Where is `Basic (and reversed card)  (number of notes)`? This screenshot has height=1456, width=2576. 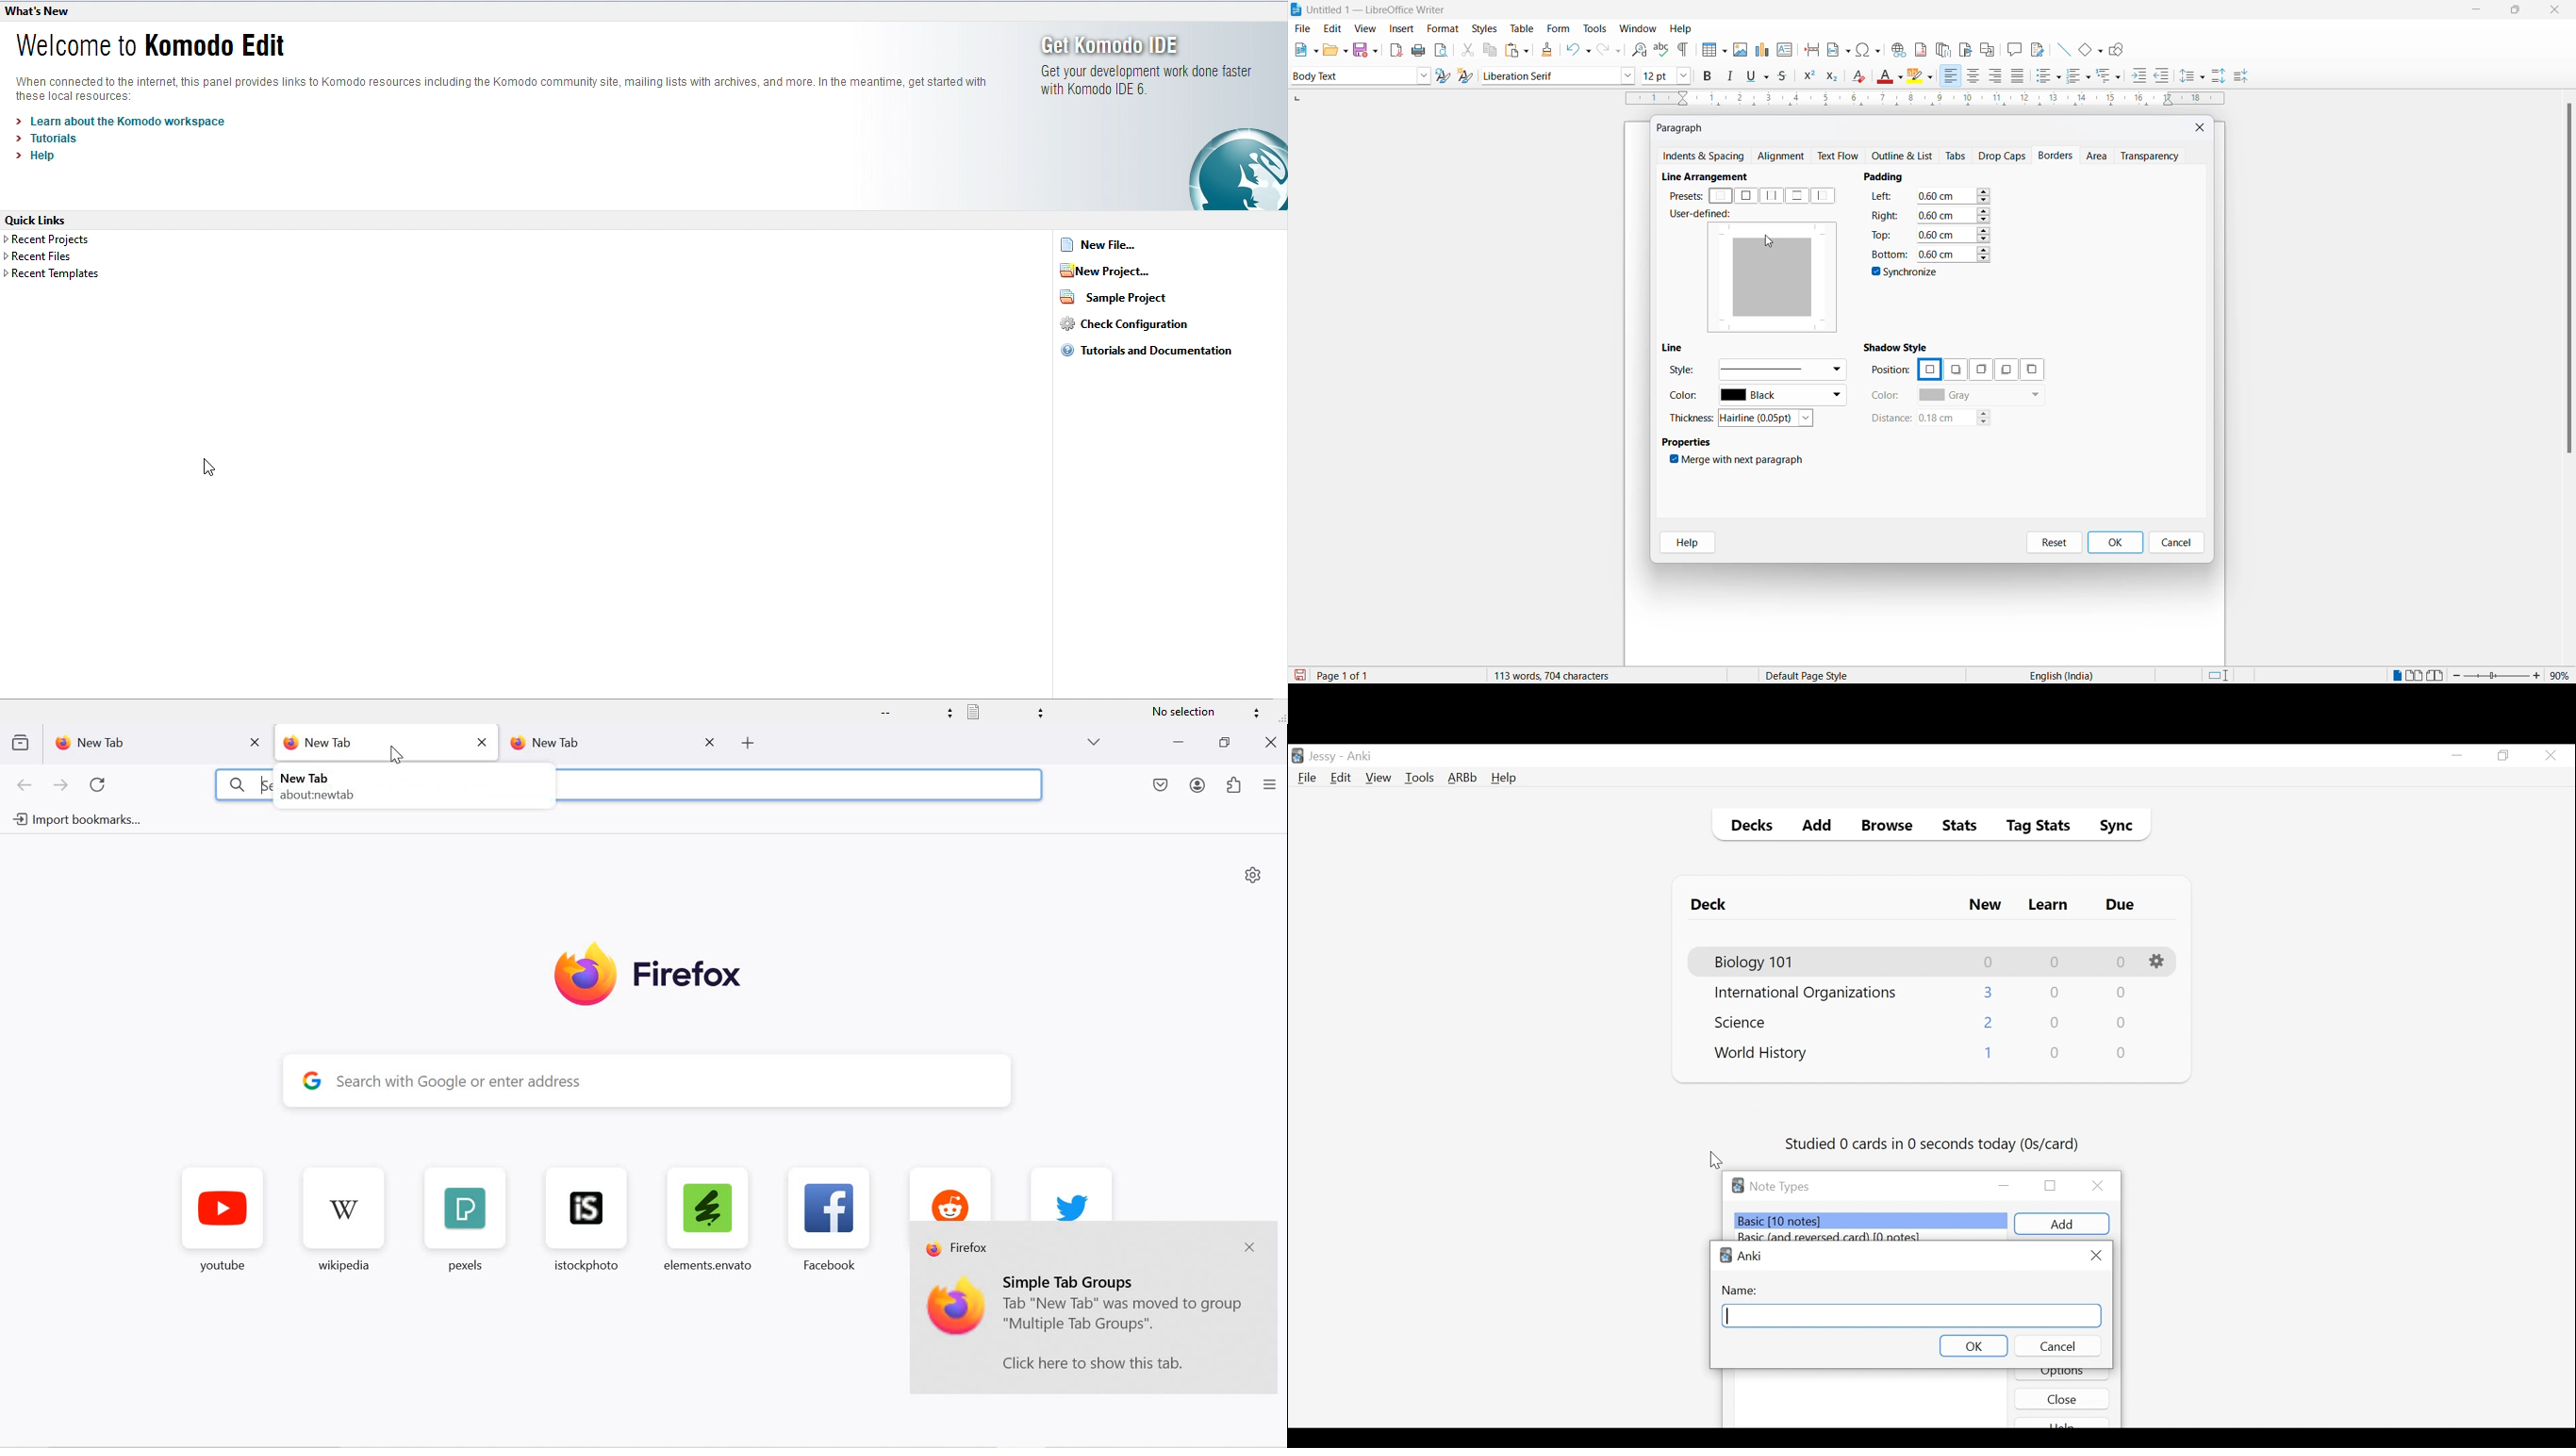
Basic (and reversed card)  (number of notes) is located at coordinates (1836, 1237).